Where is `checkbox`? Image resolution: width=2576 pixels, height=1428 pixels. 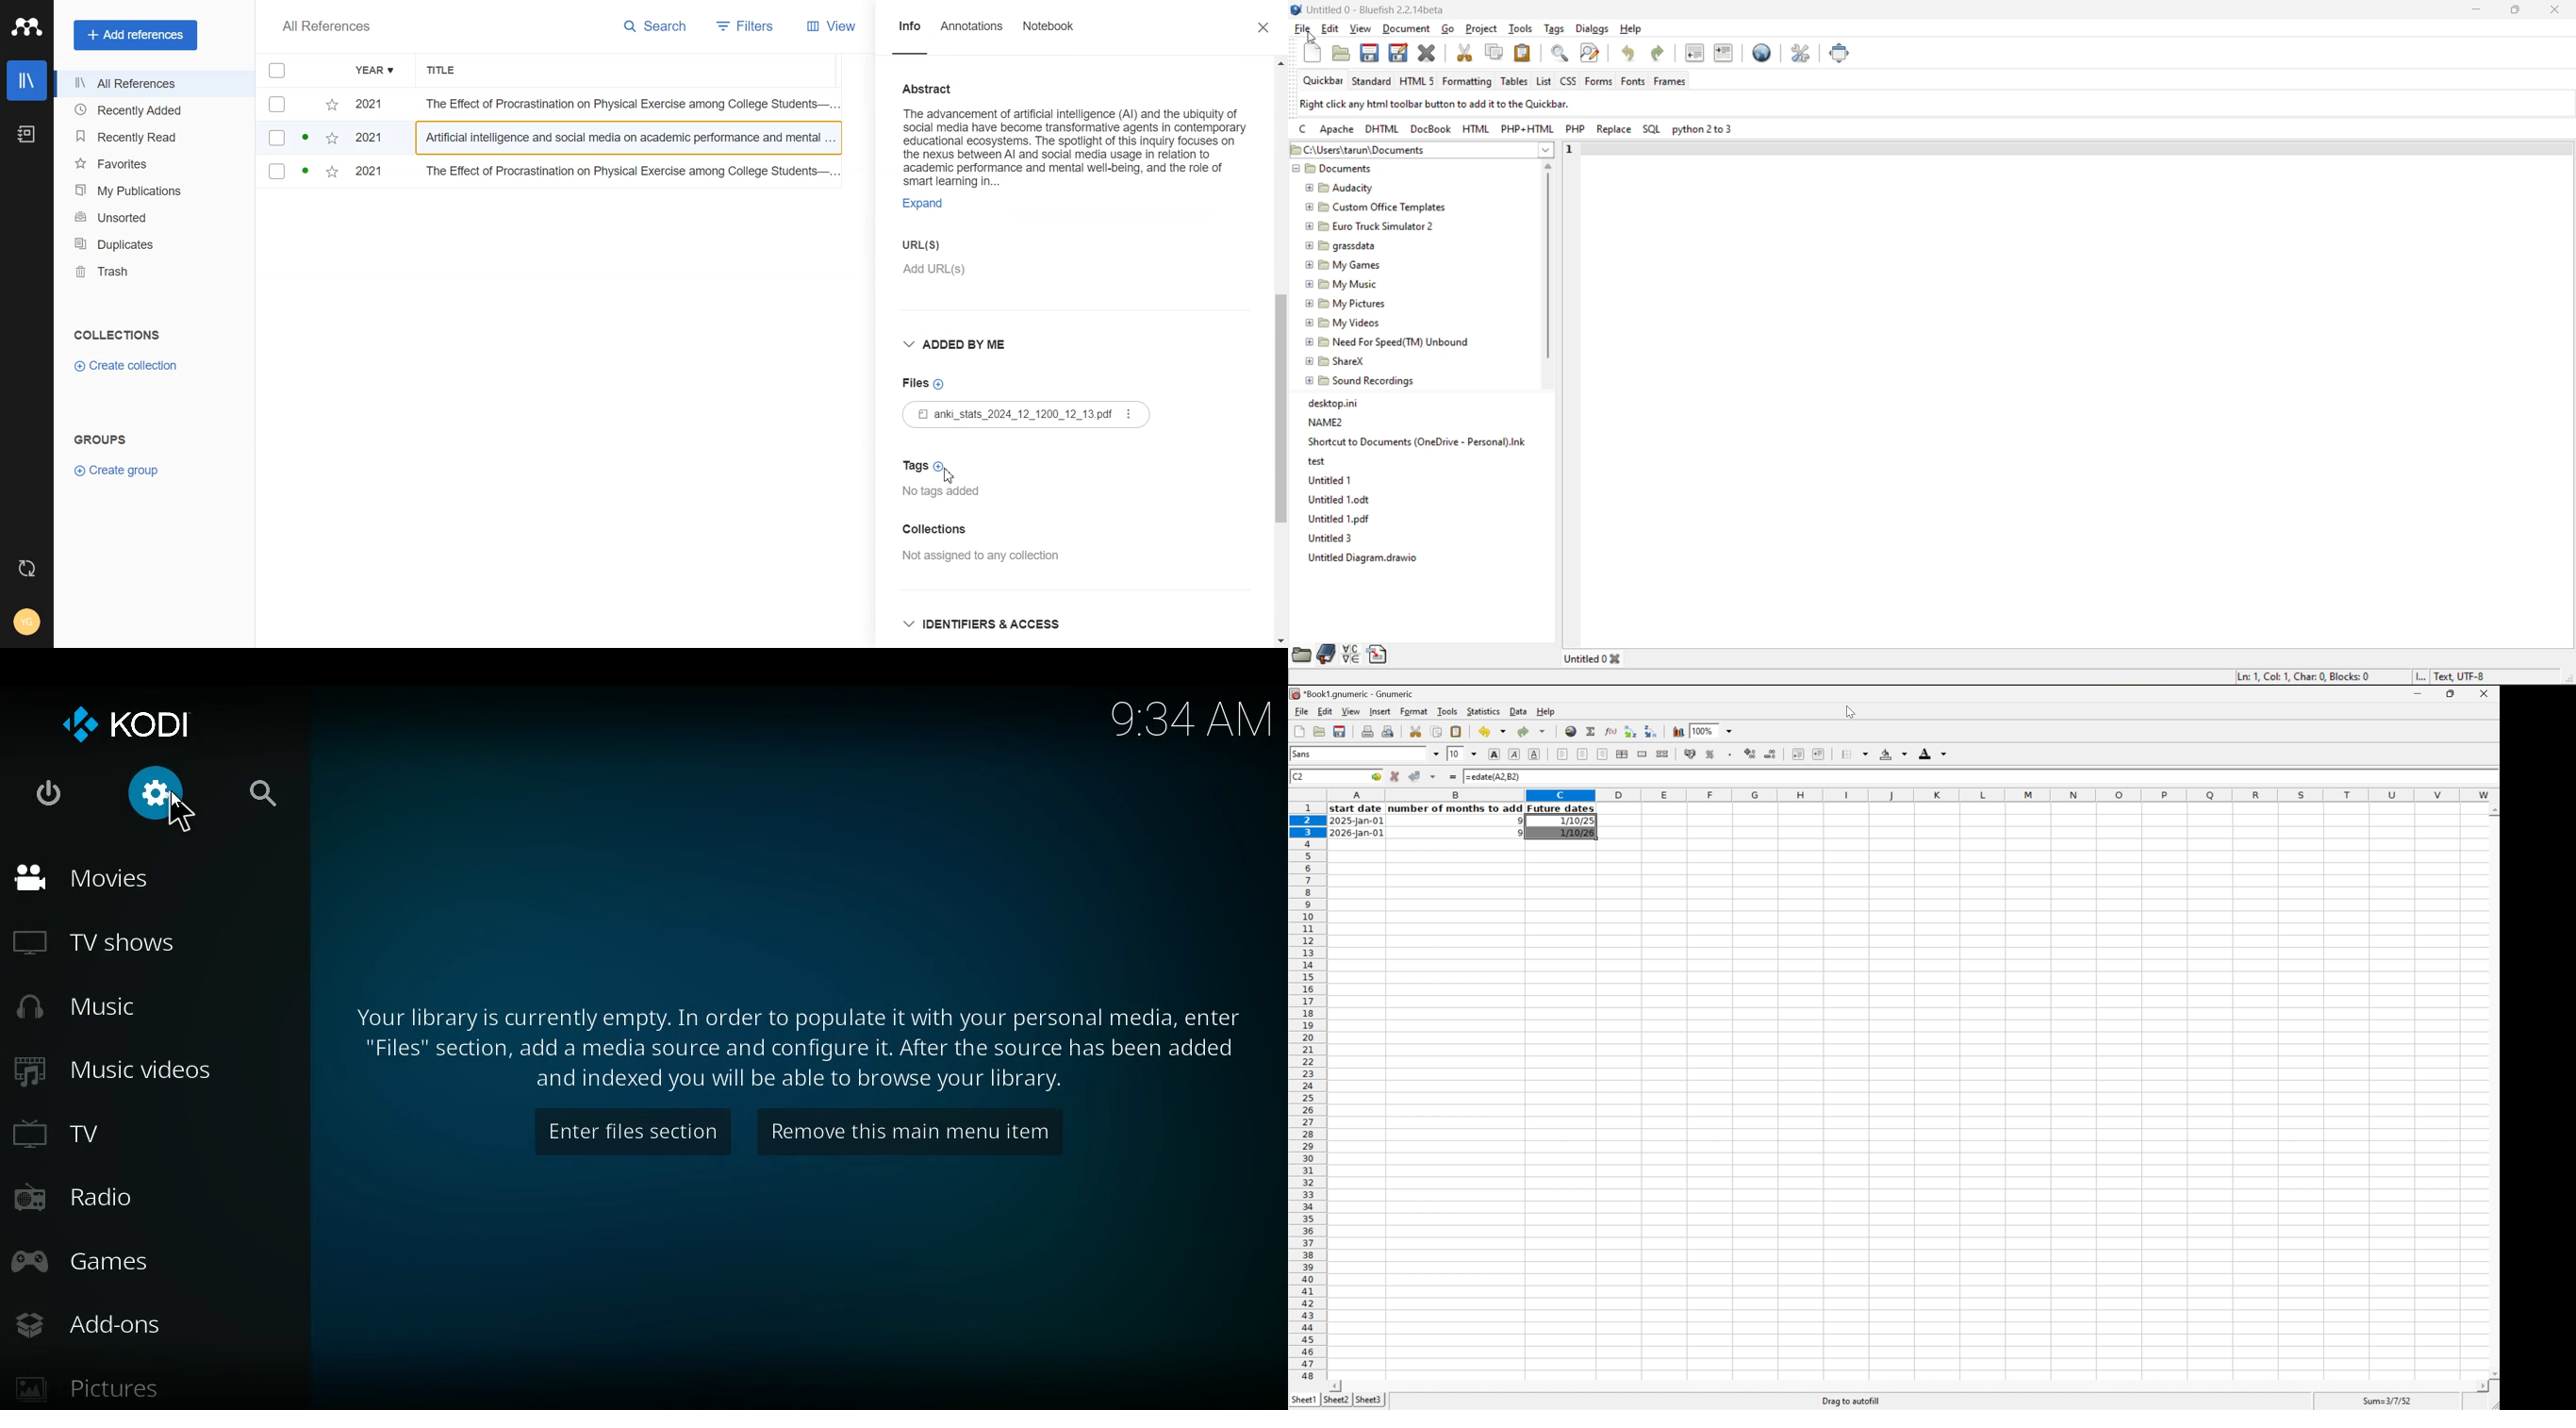
checkbox is located at coordinates (300, 105).